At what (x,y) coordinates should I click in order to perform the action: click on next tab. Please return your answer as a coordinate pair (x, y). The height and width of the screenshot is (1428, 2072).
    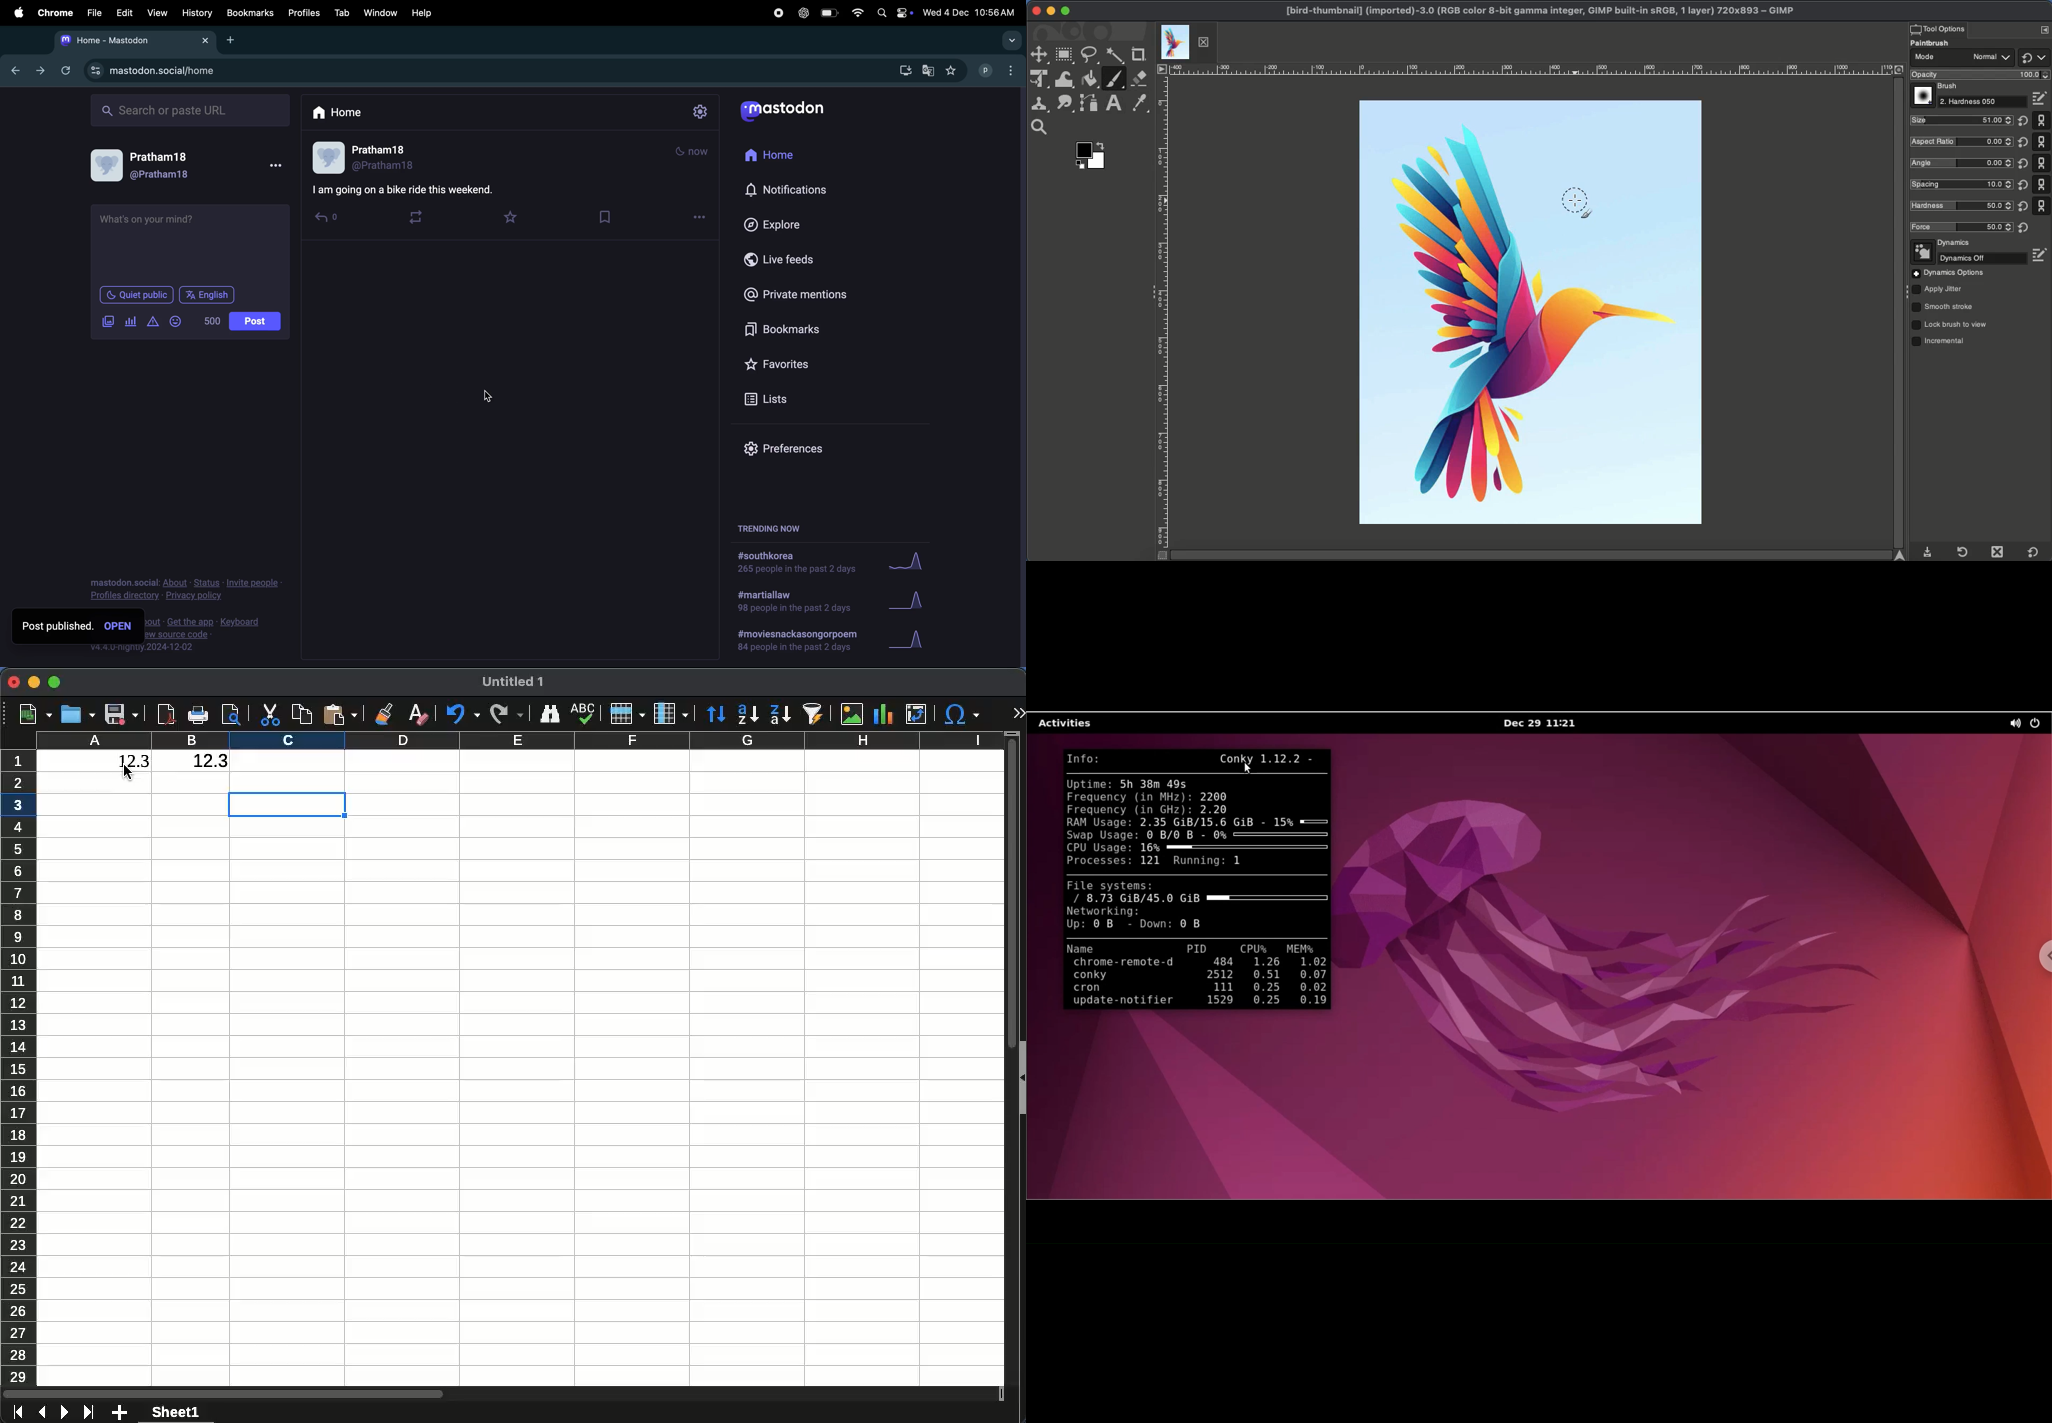
    Looking at the image, I should click on (44, 73).